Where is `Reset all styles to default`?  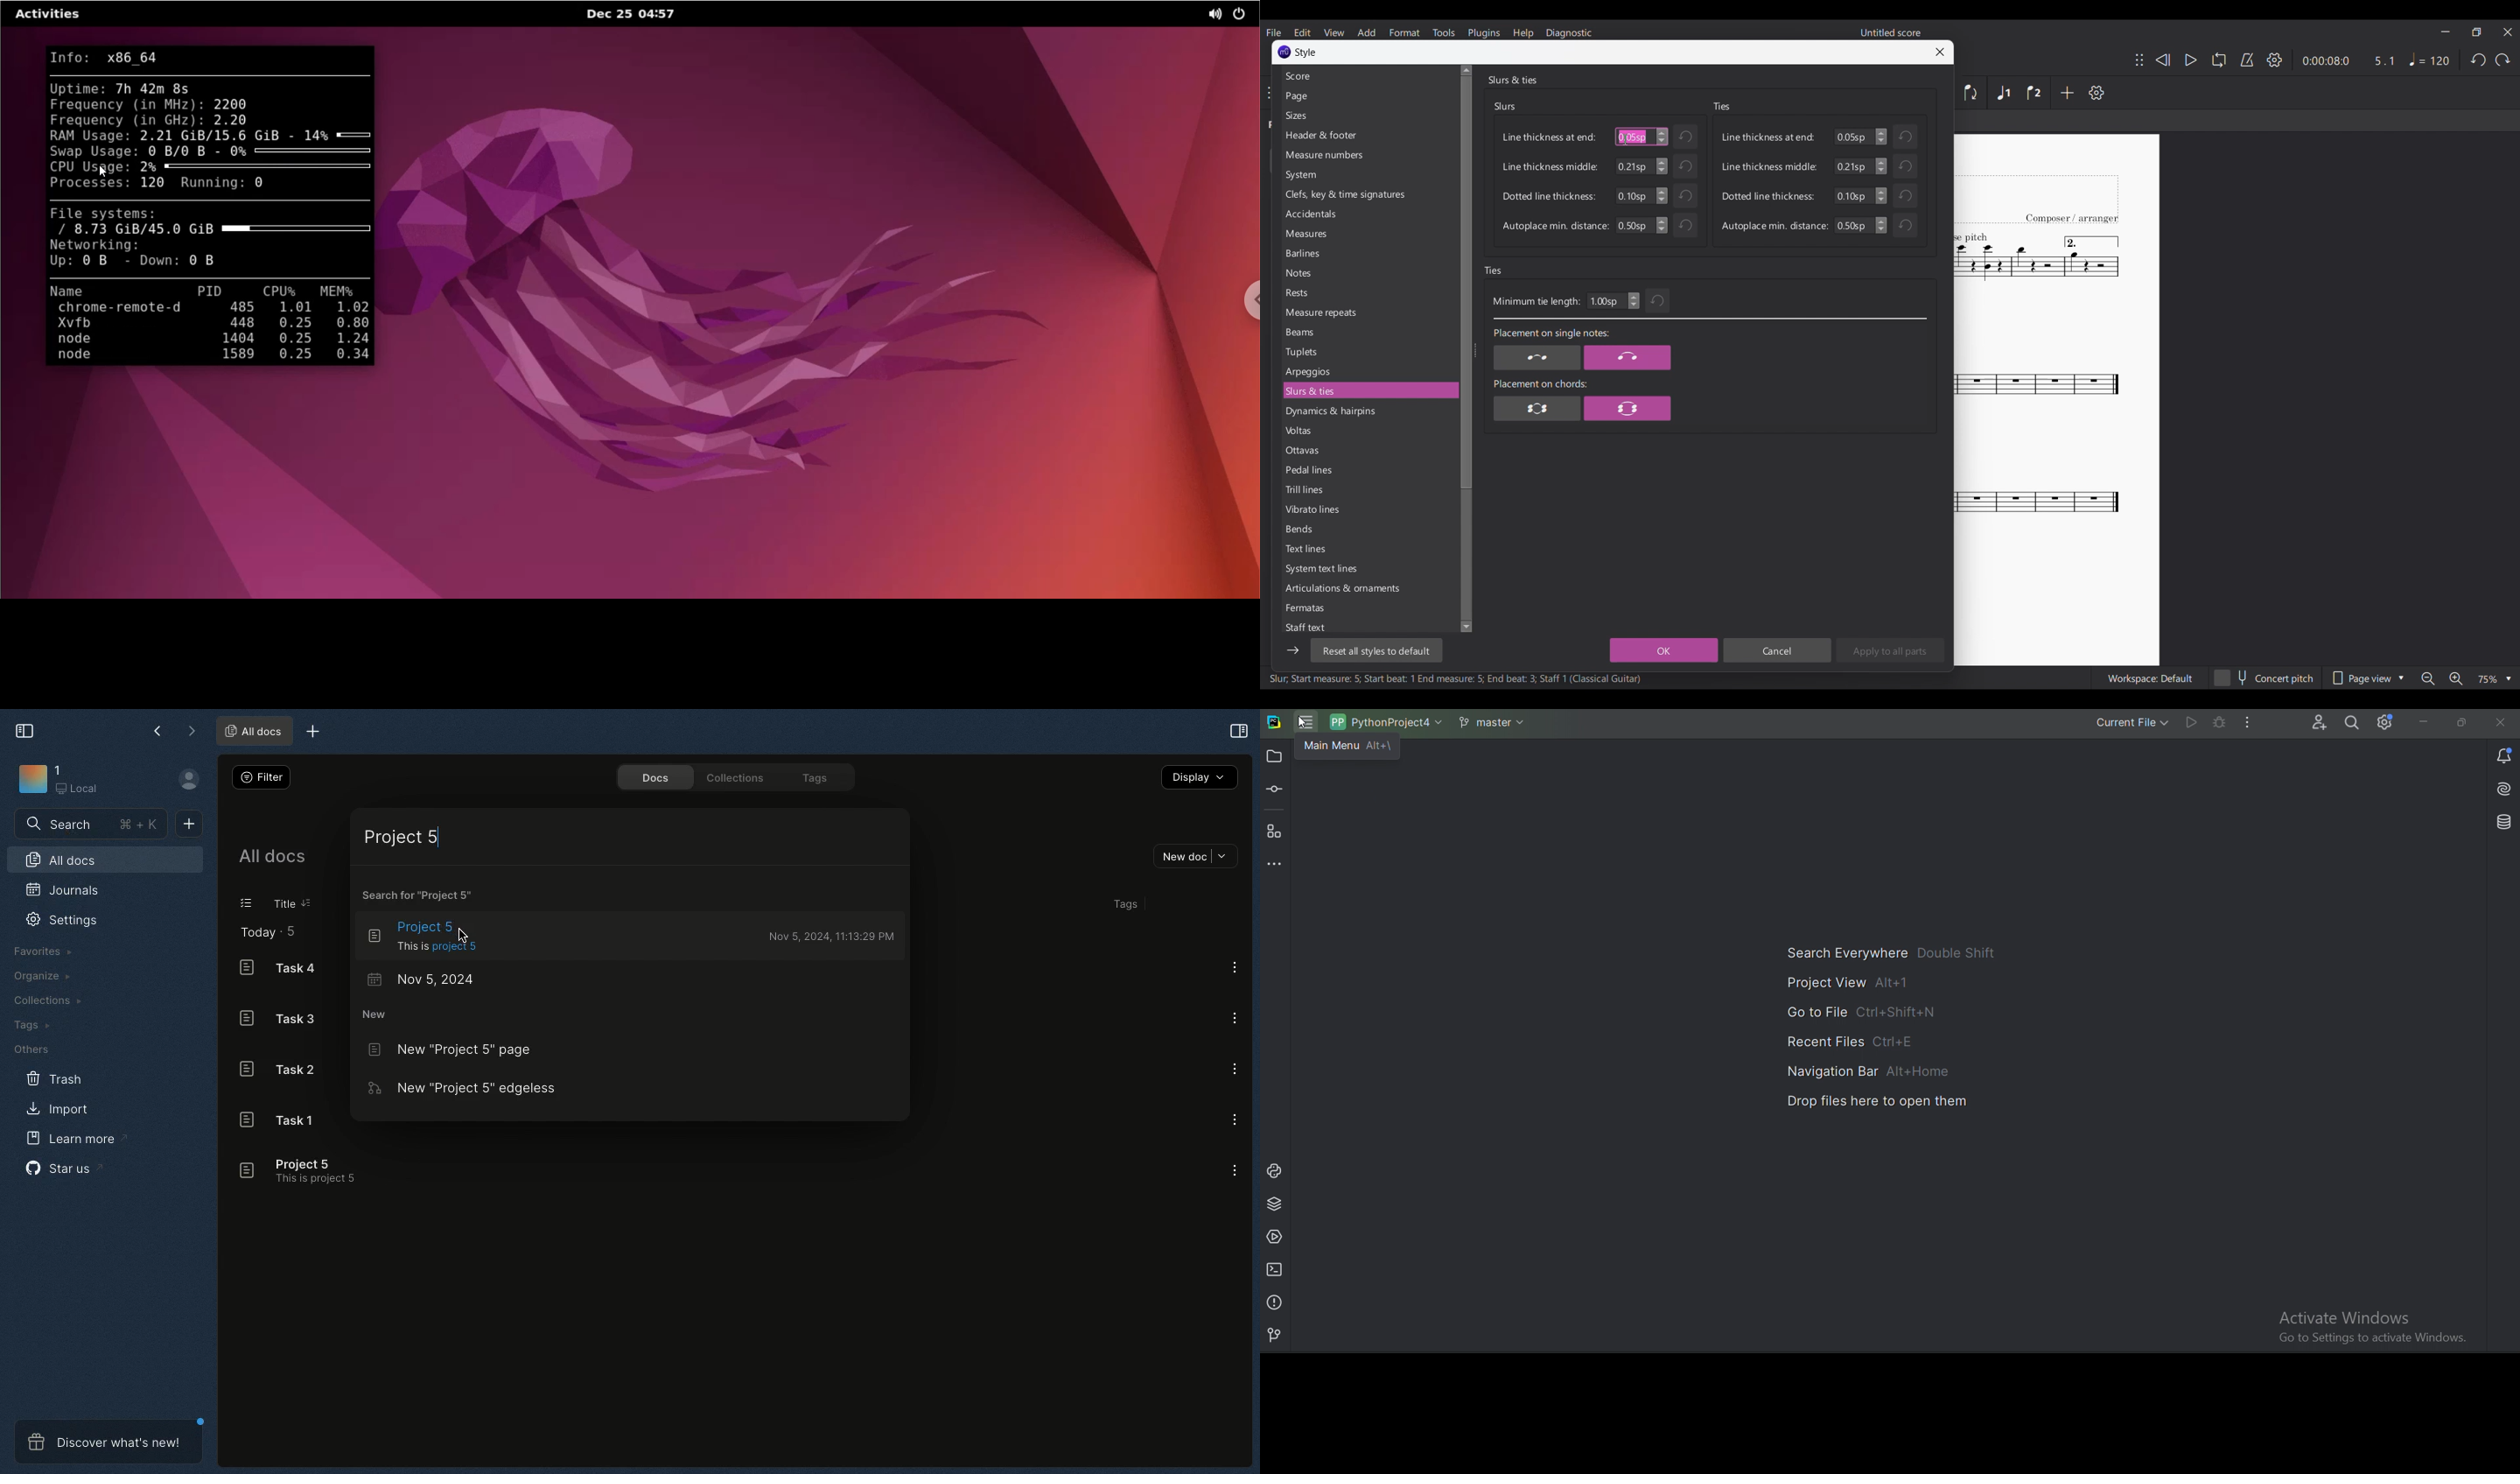 Reset all styles to default is located at coordinates (1376, 651).